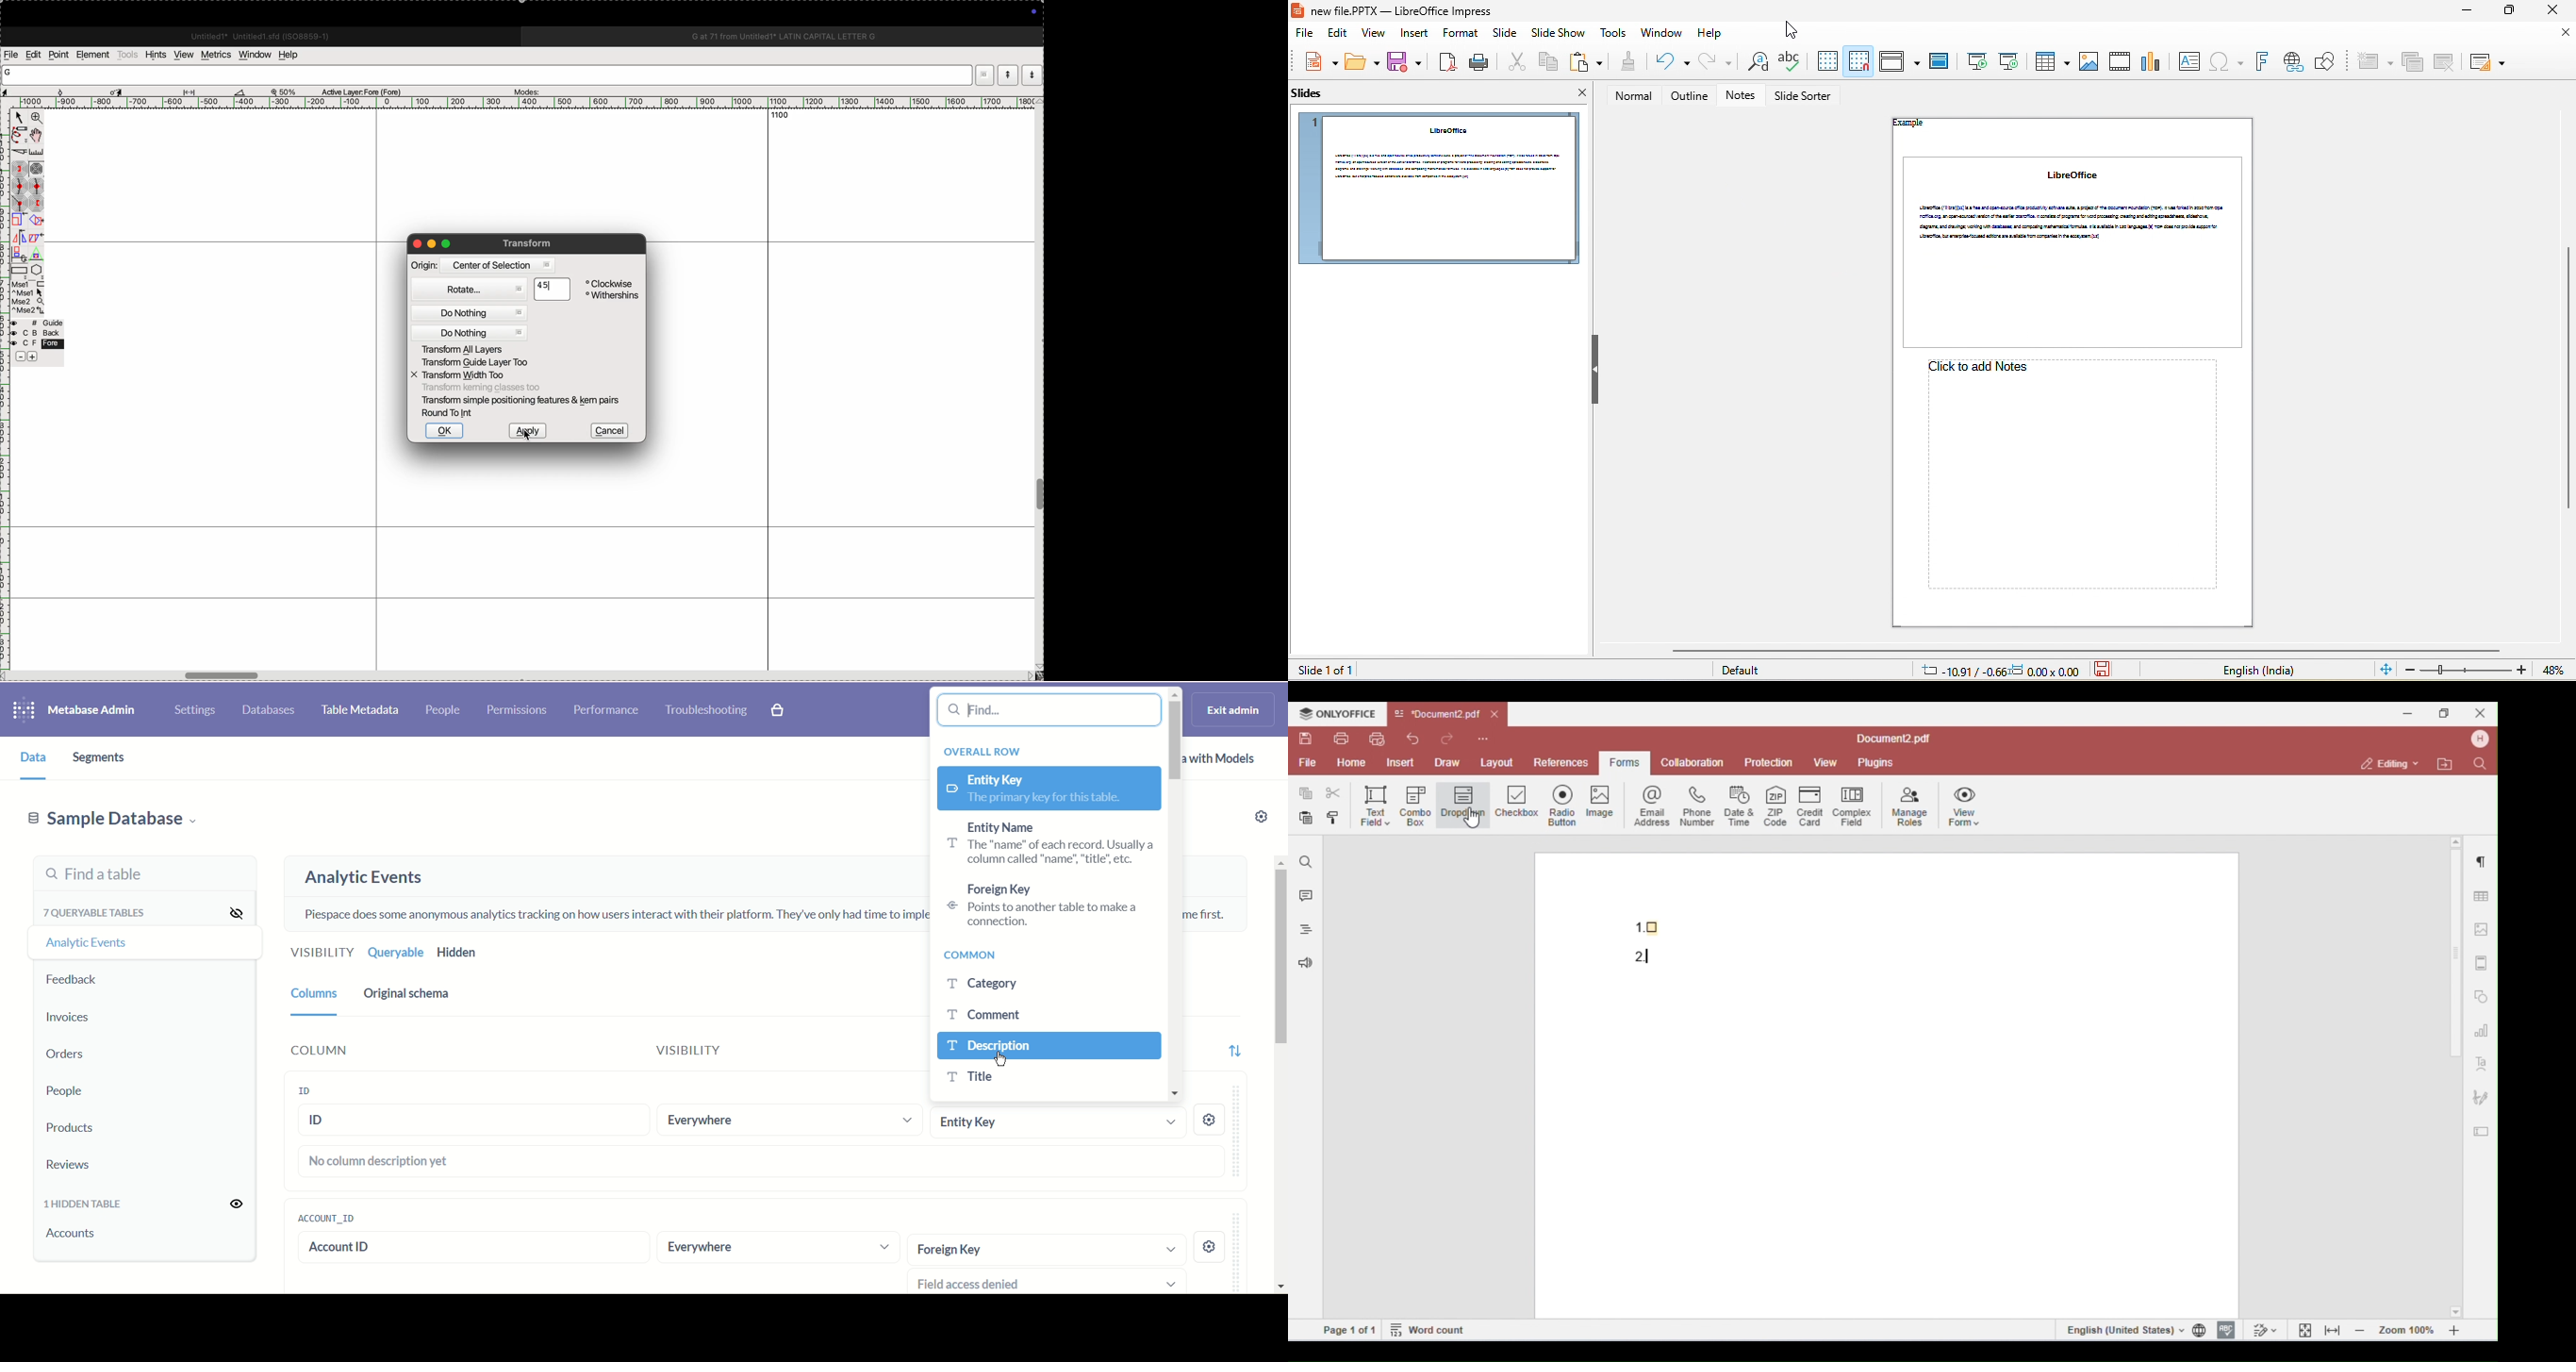  I want to click on master slide, so click(1939, 62).